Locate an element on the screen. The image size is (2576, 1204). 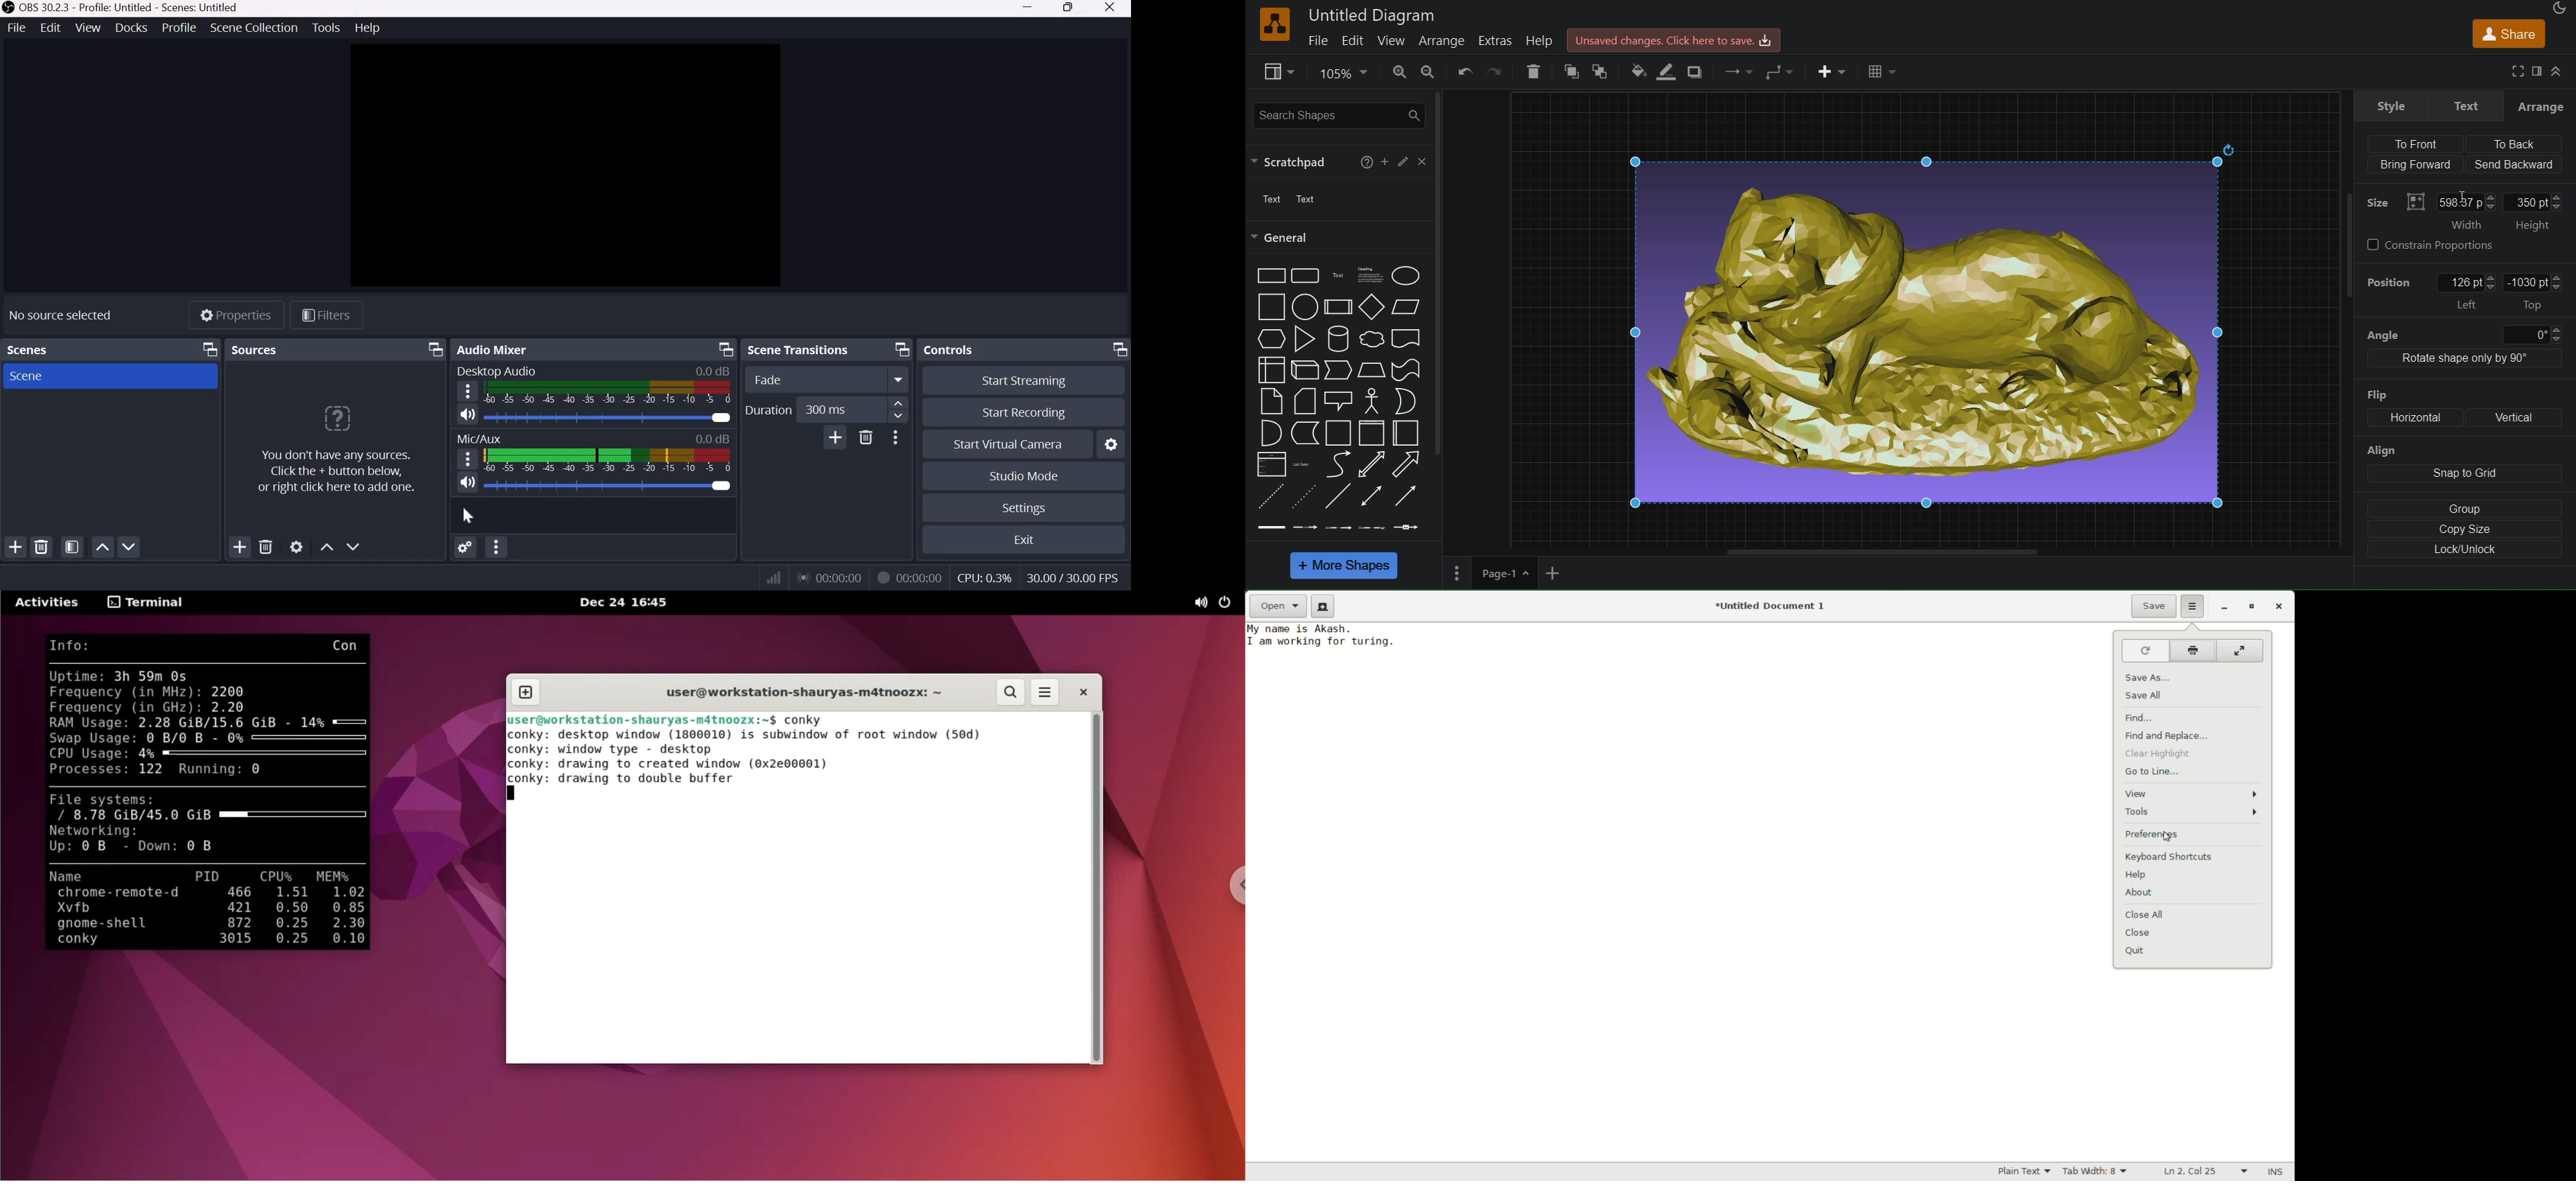
edit is located at coordinates (1402, 161).